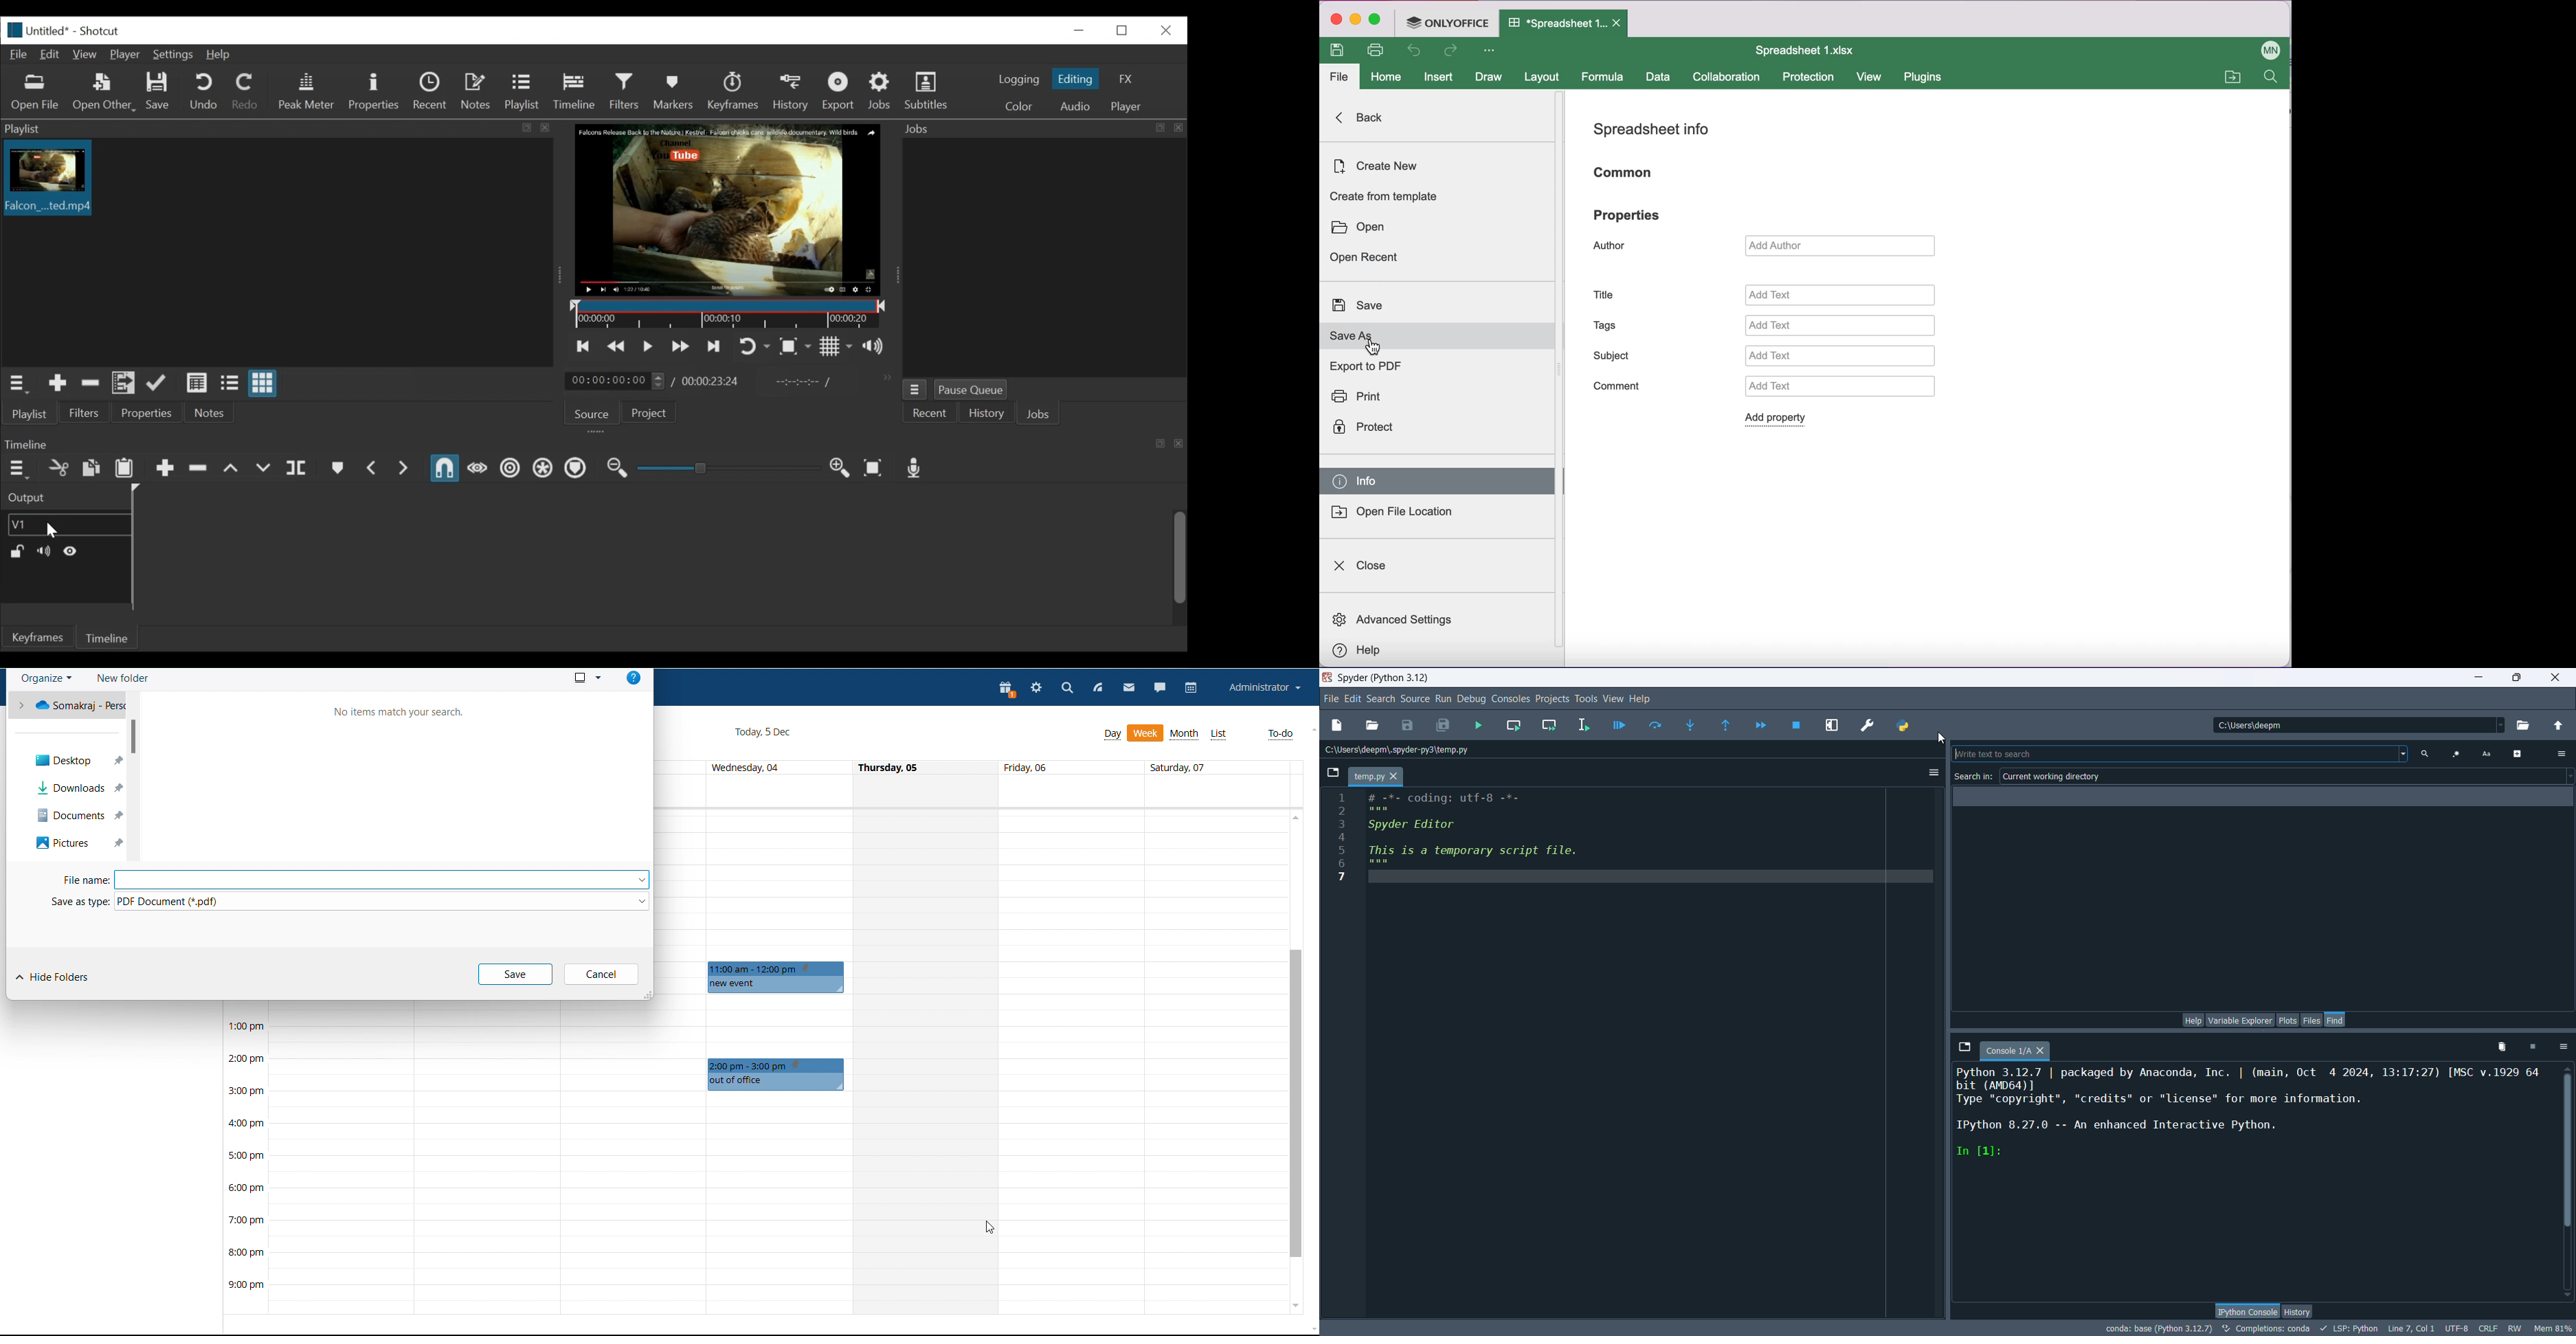 This screenshot has height=1344, width=2576. What do you see at coordinates (1382, 75) in the screenshot?
I see `home` at bounding box center [1382, 75].